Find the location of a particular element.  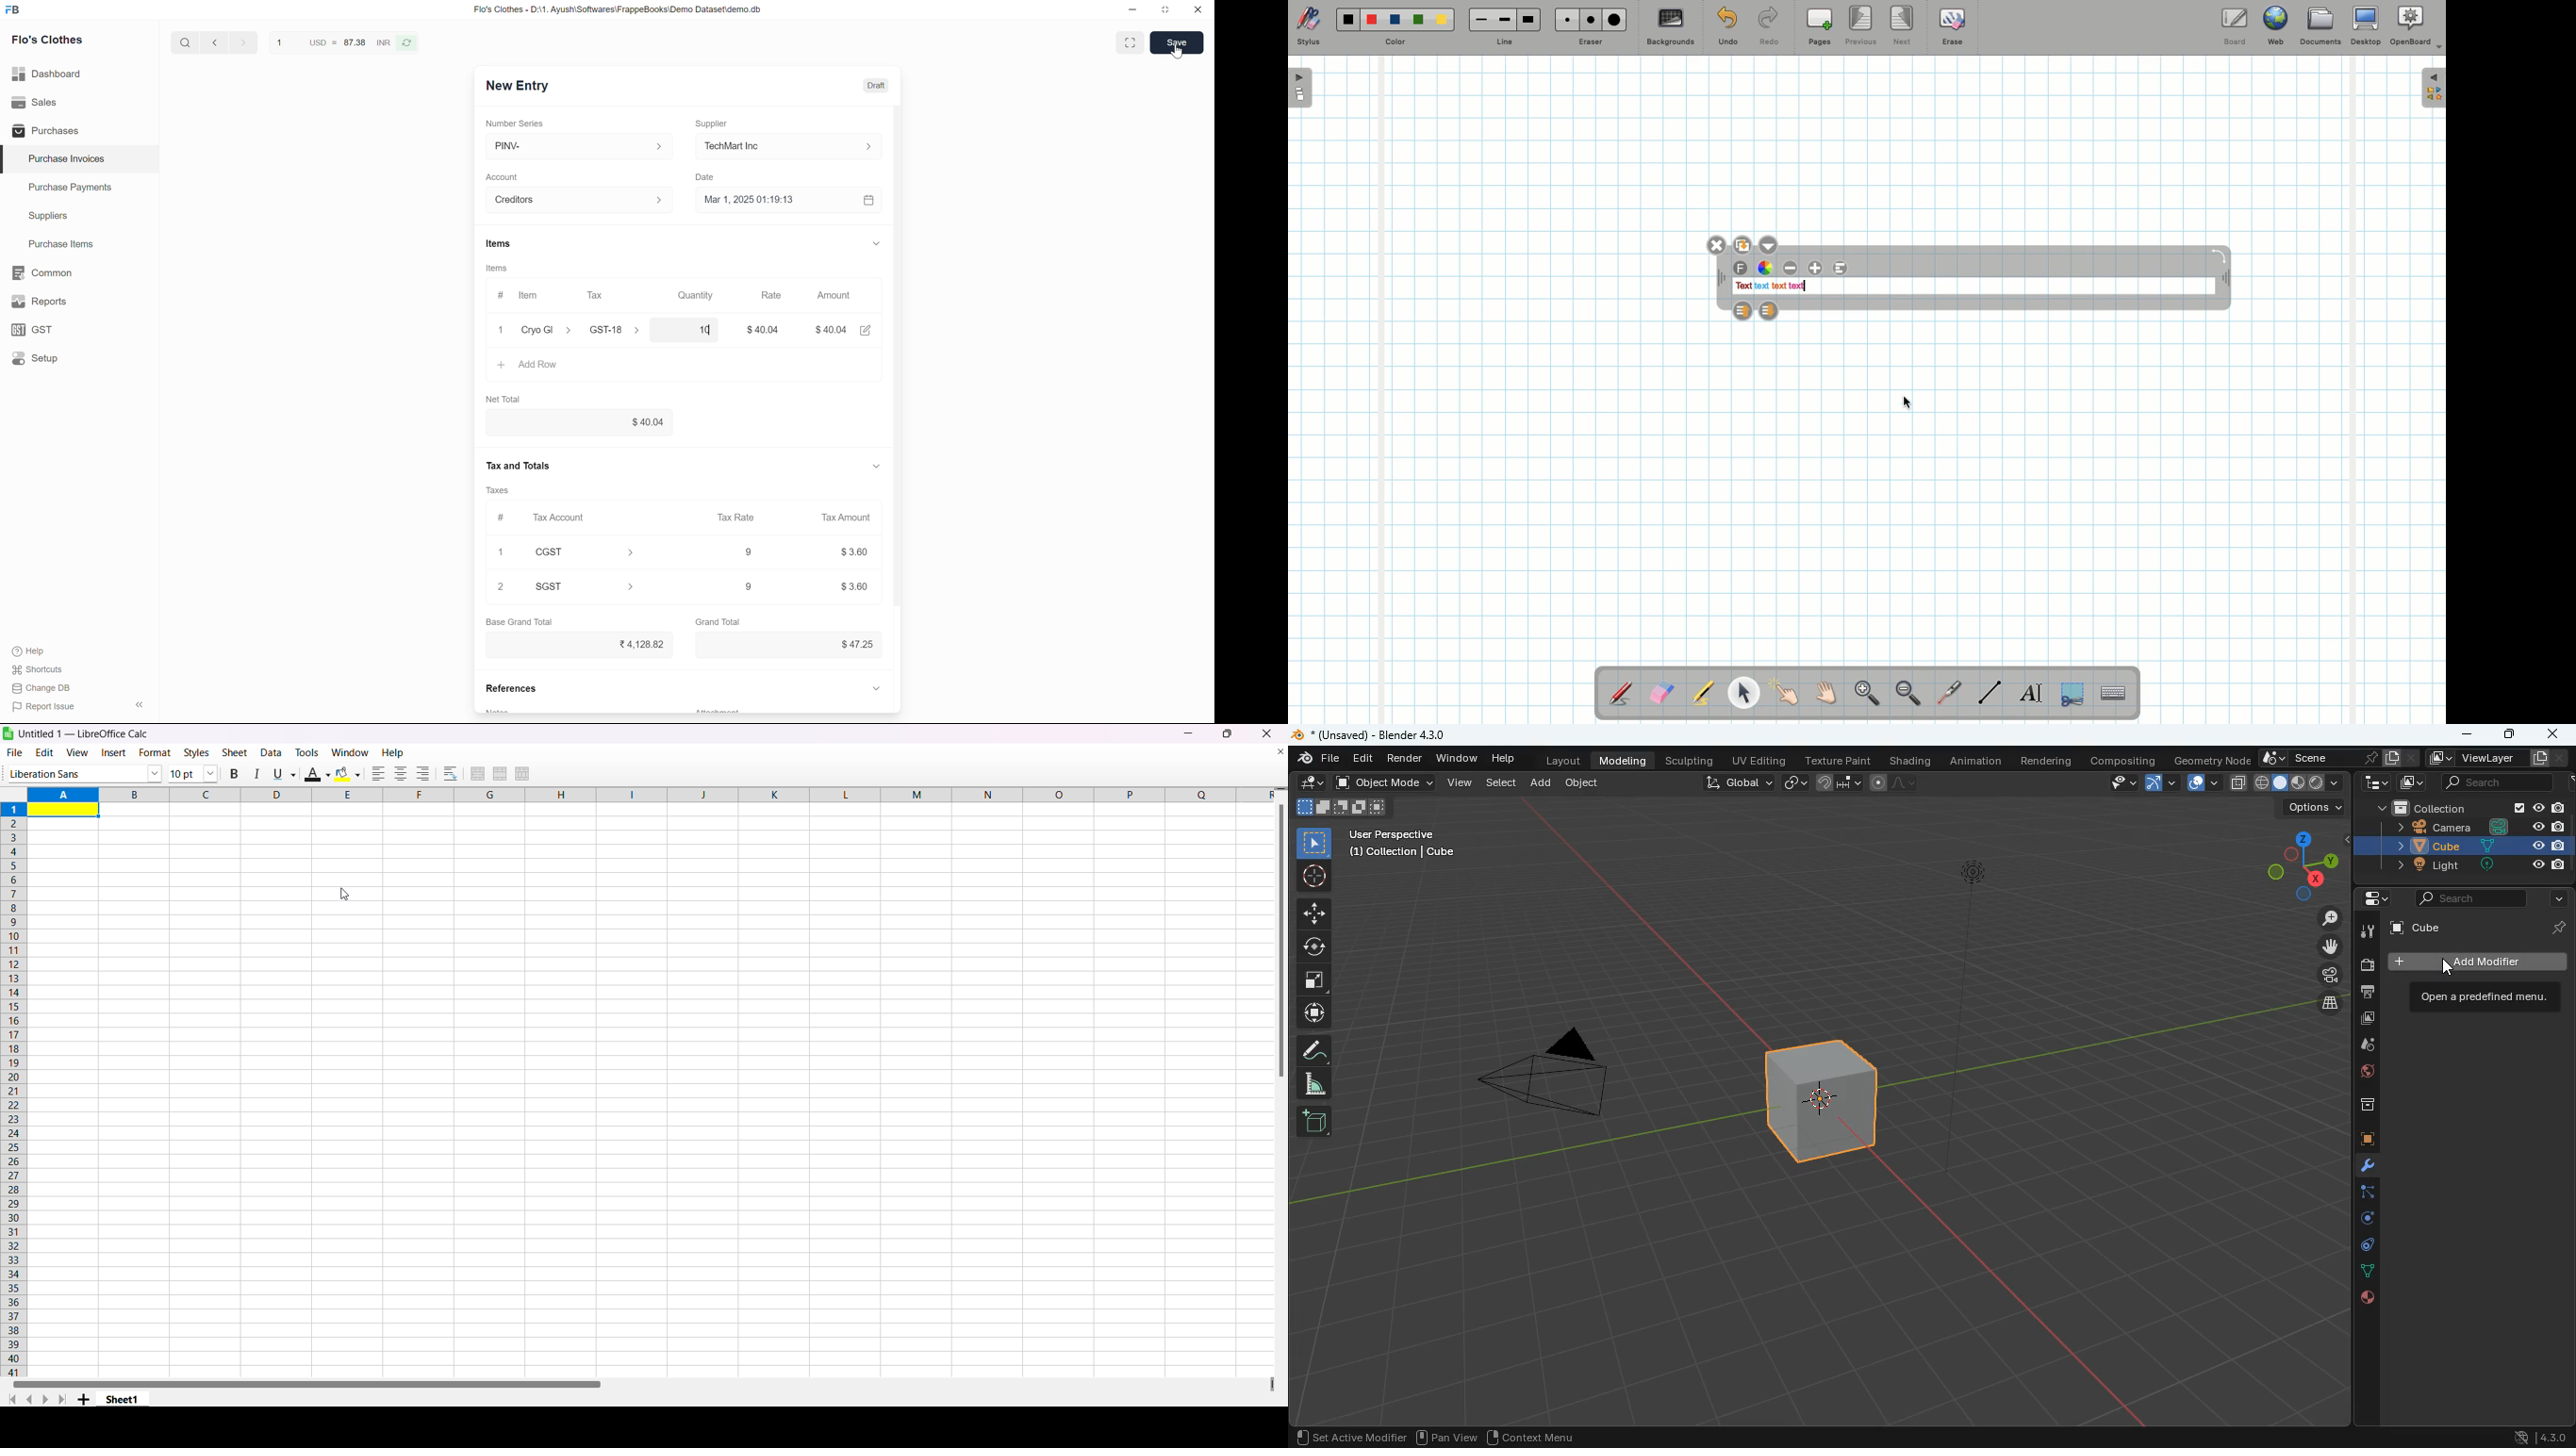

# is located at coordinates (501, 516).